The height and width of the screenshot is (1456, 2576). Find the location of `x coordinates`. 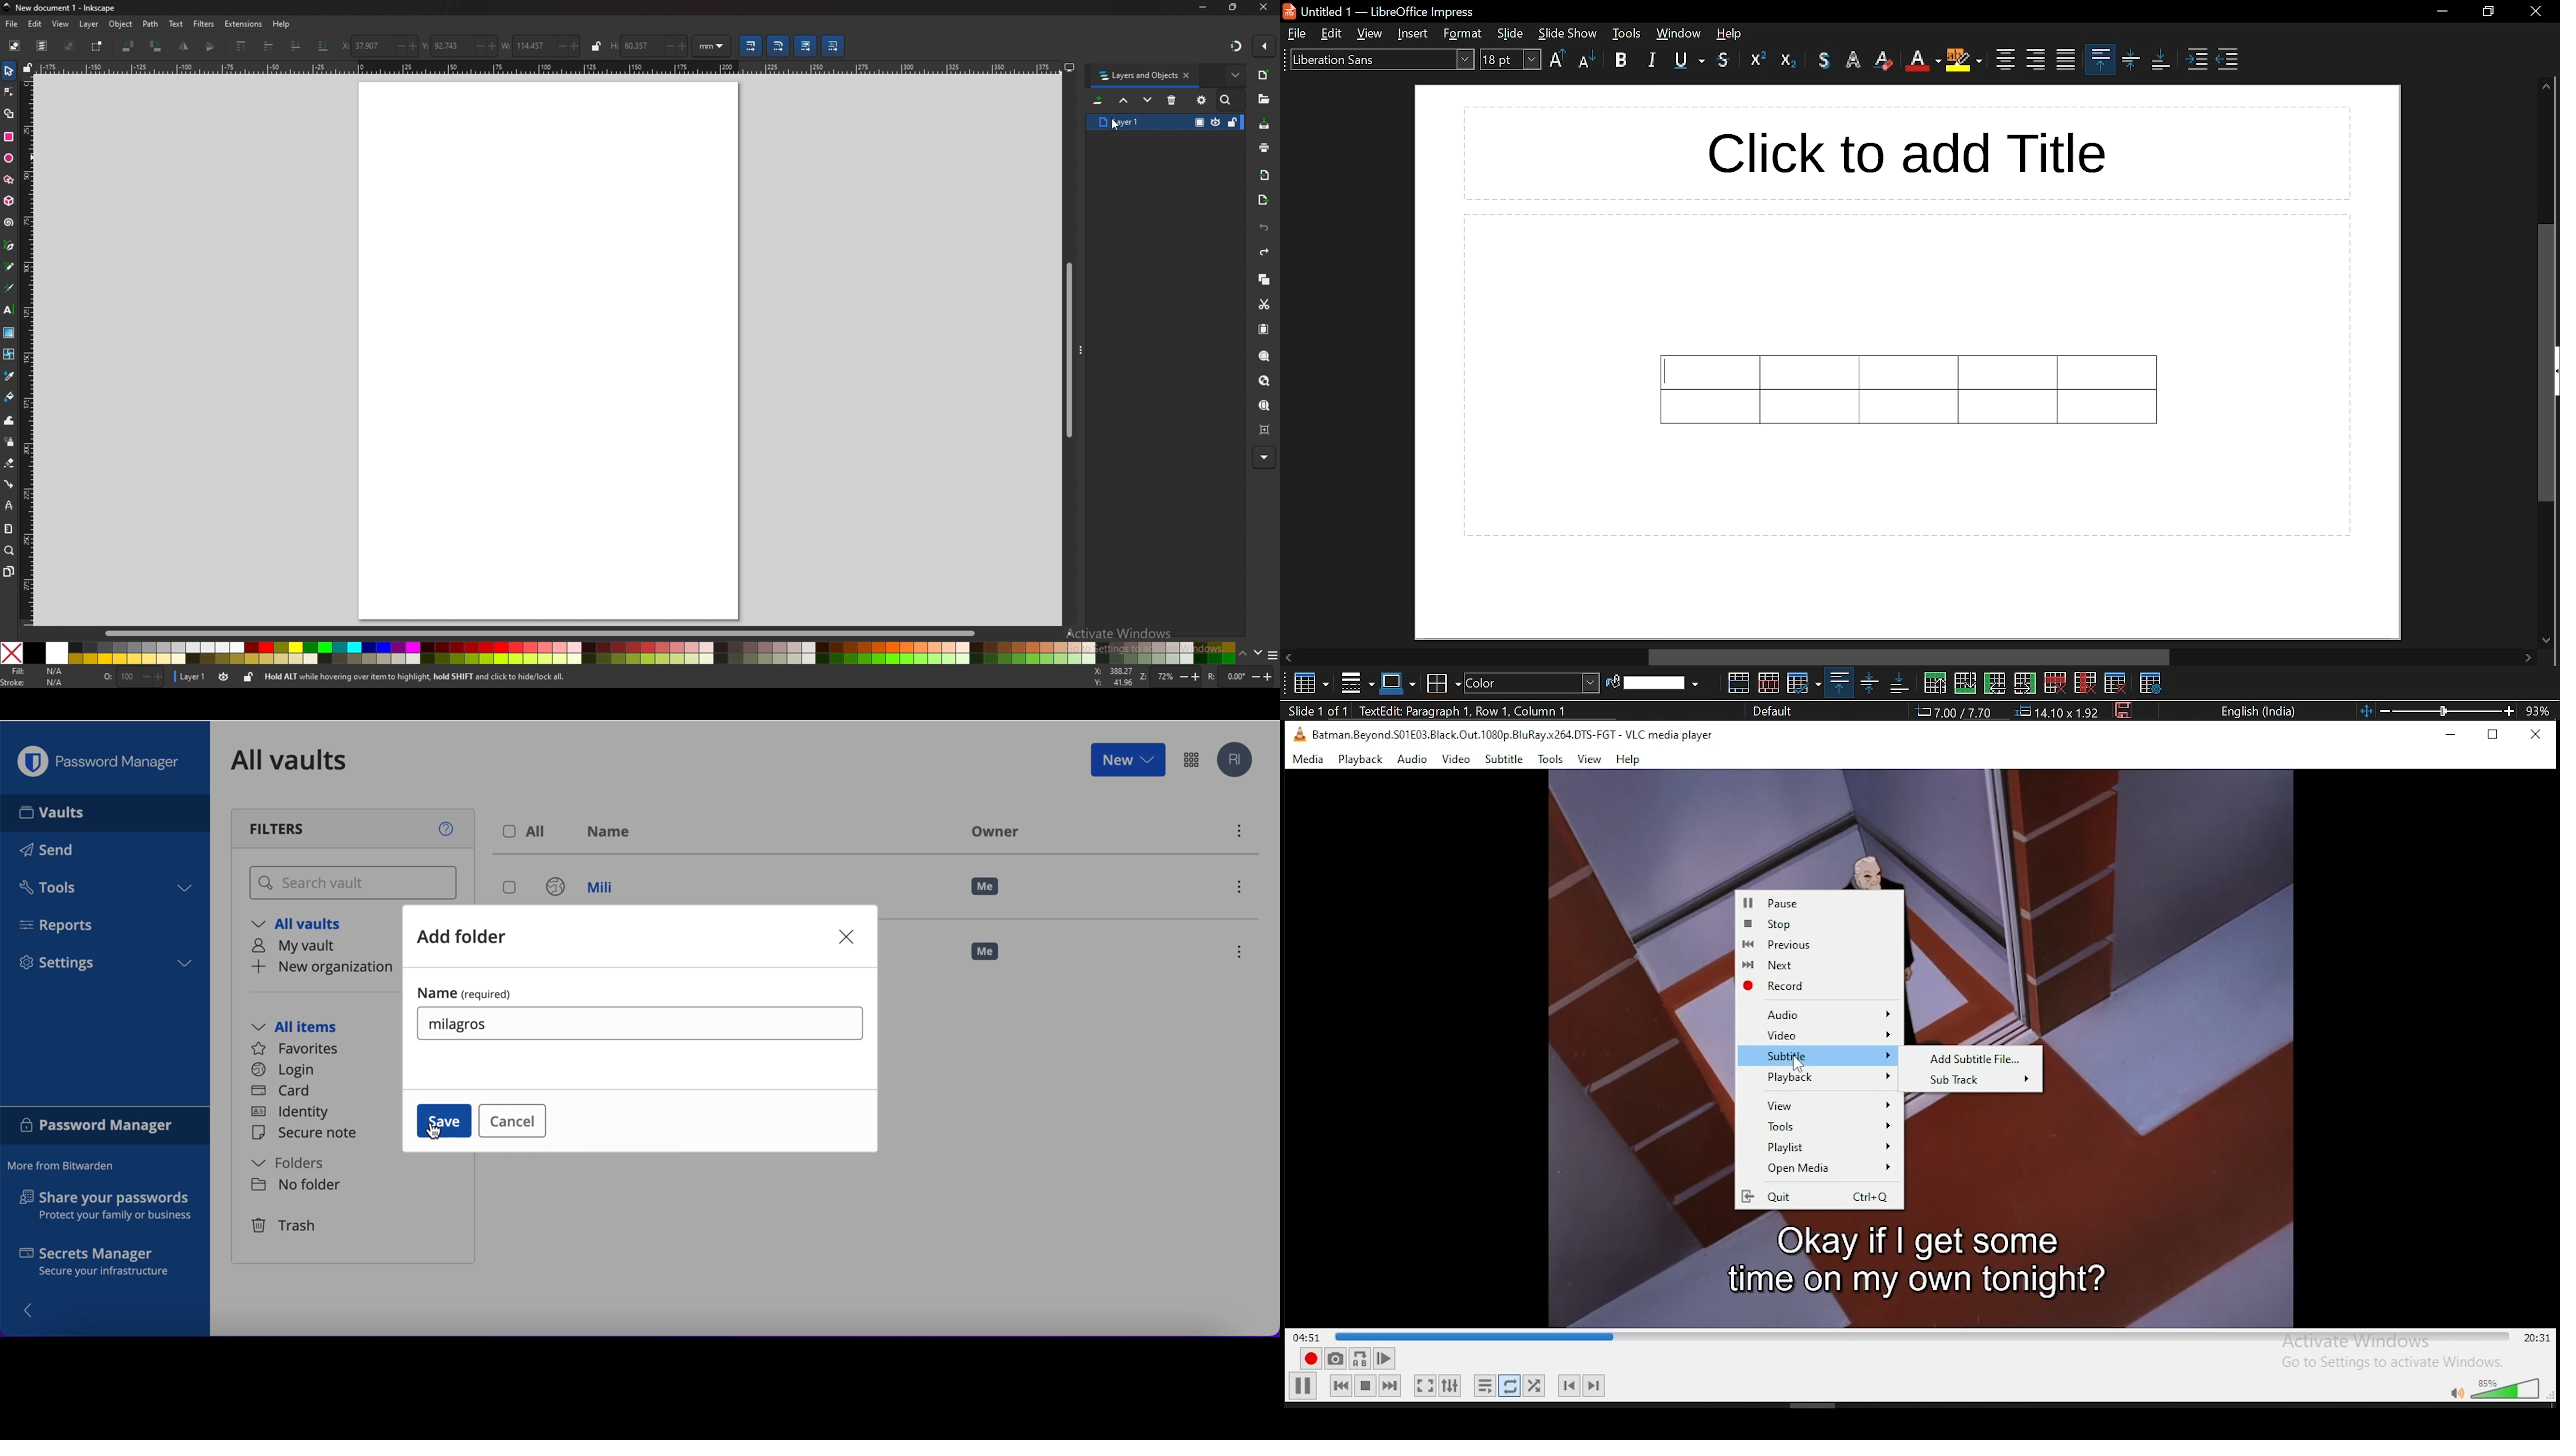

x coordinates is located at coordinates (362, 45).